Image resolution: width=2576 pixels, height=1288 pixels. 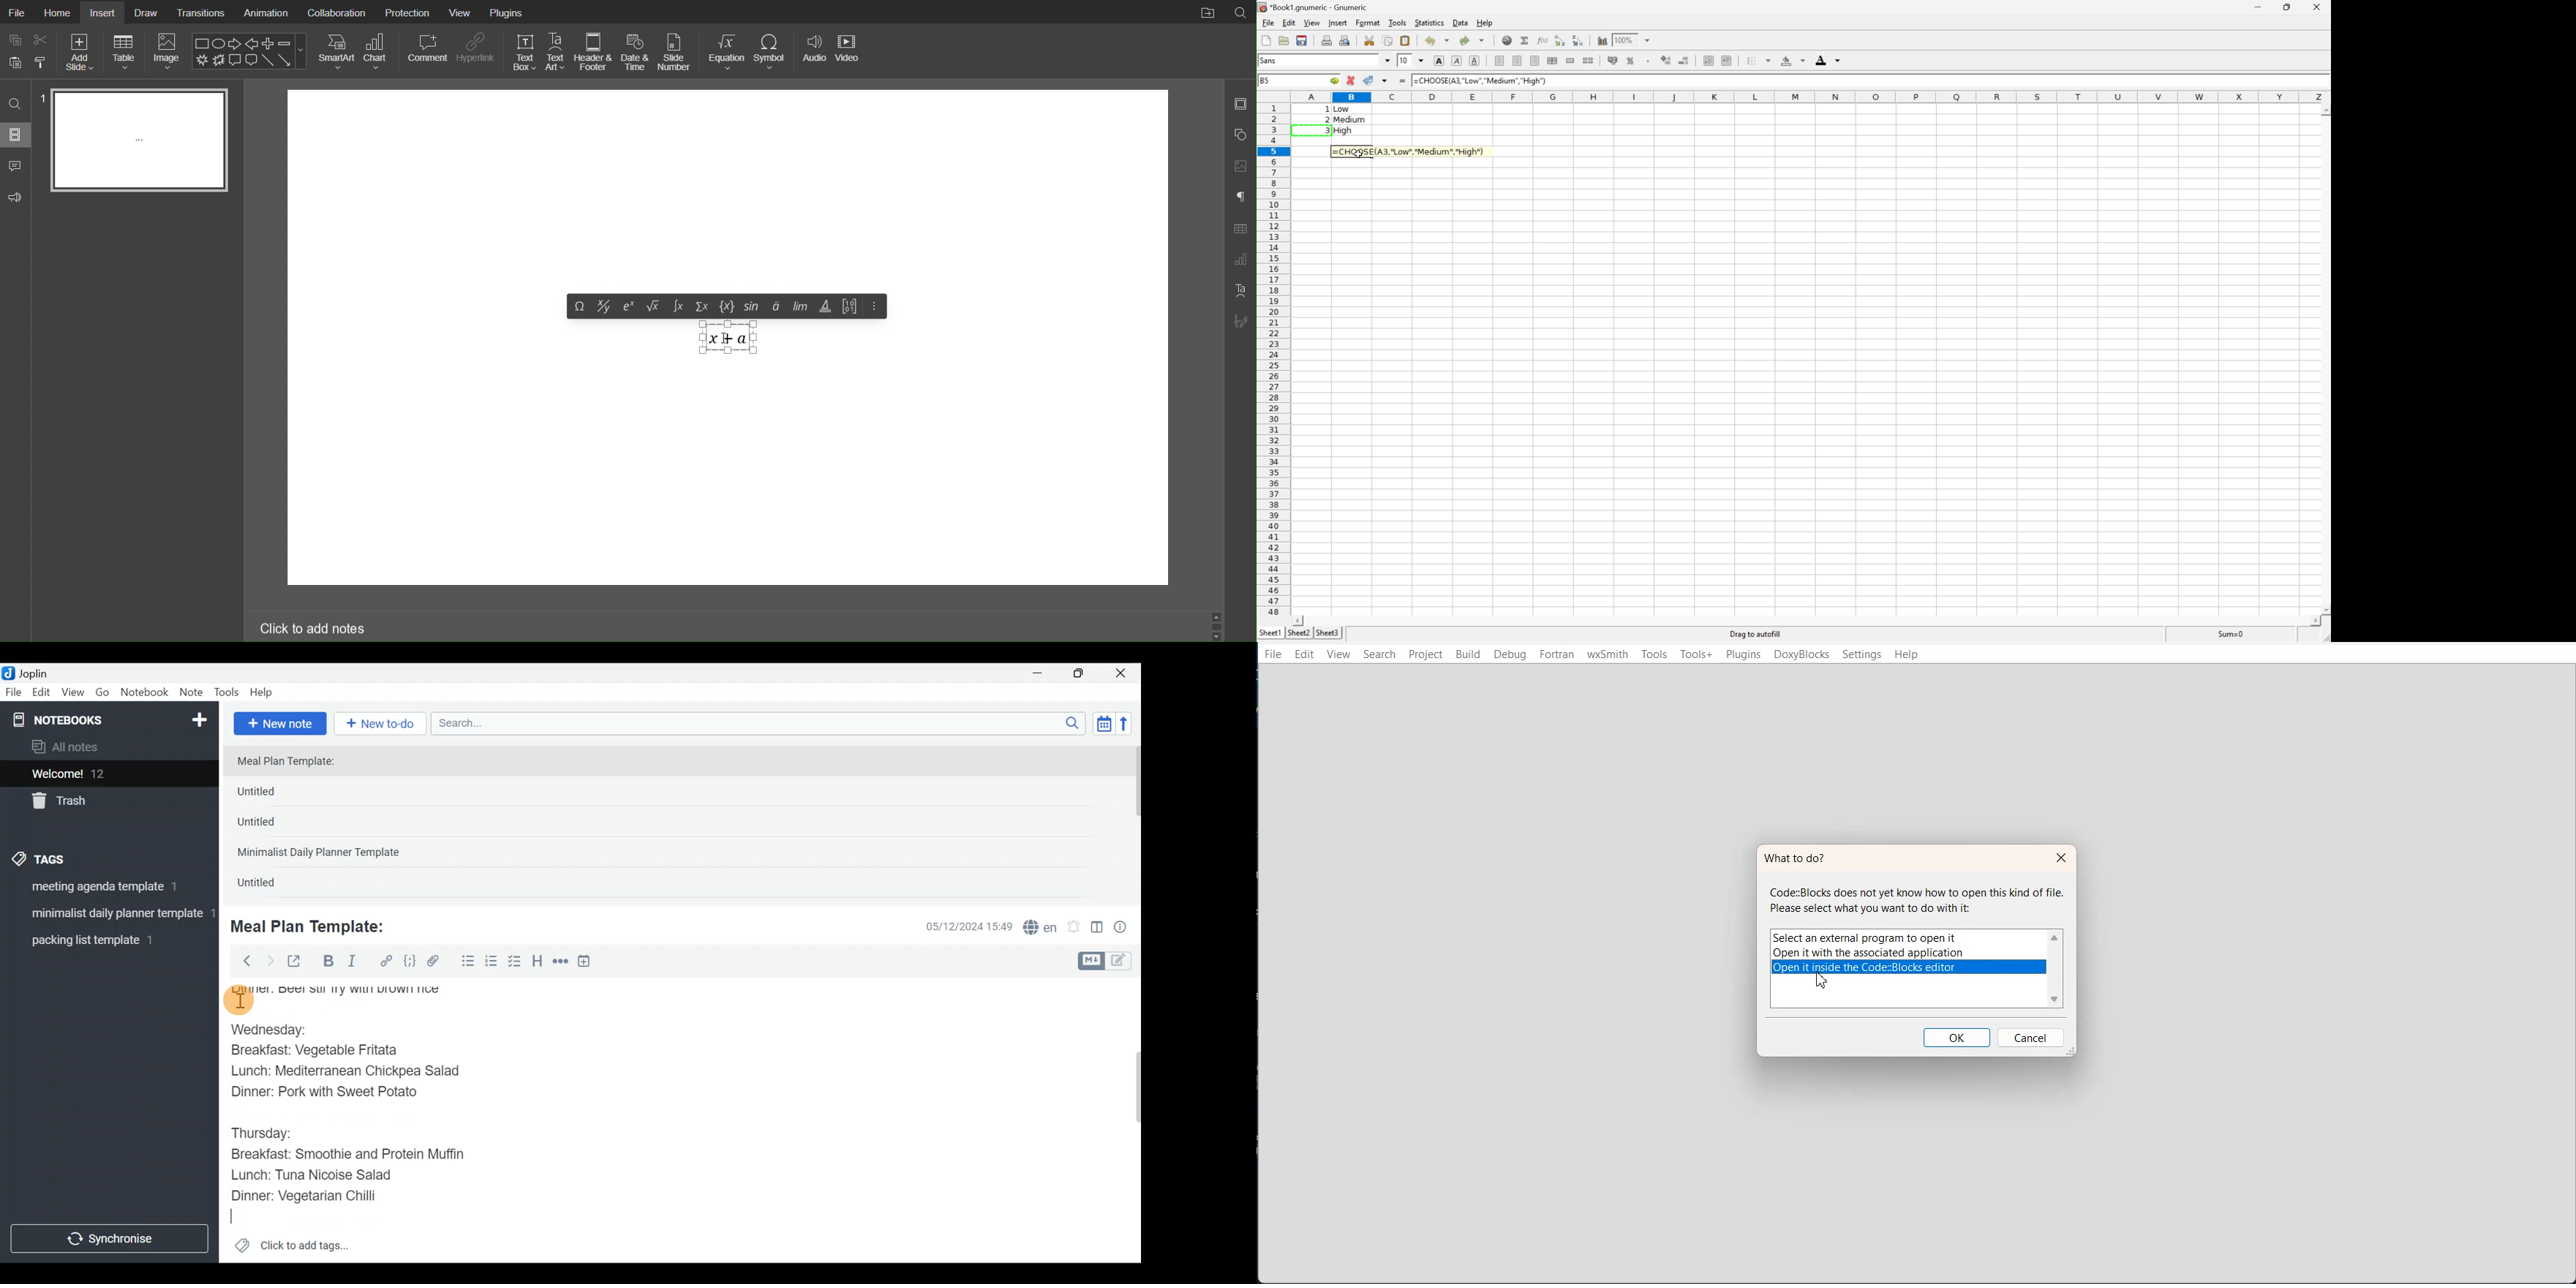 I want to click on New to-do, so click(x=383, y=725).